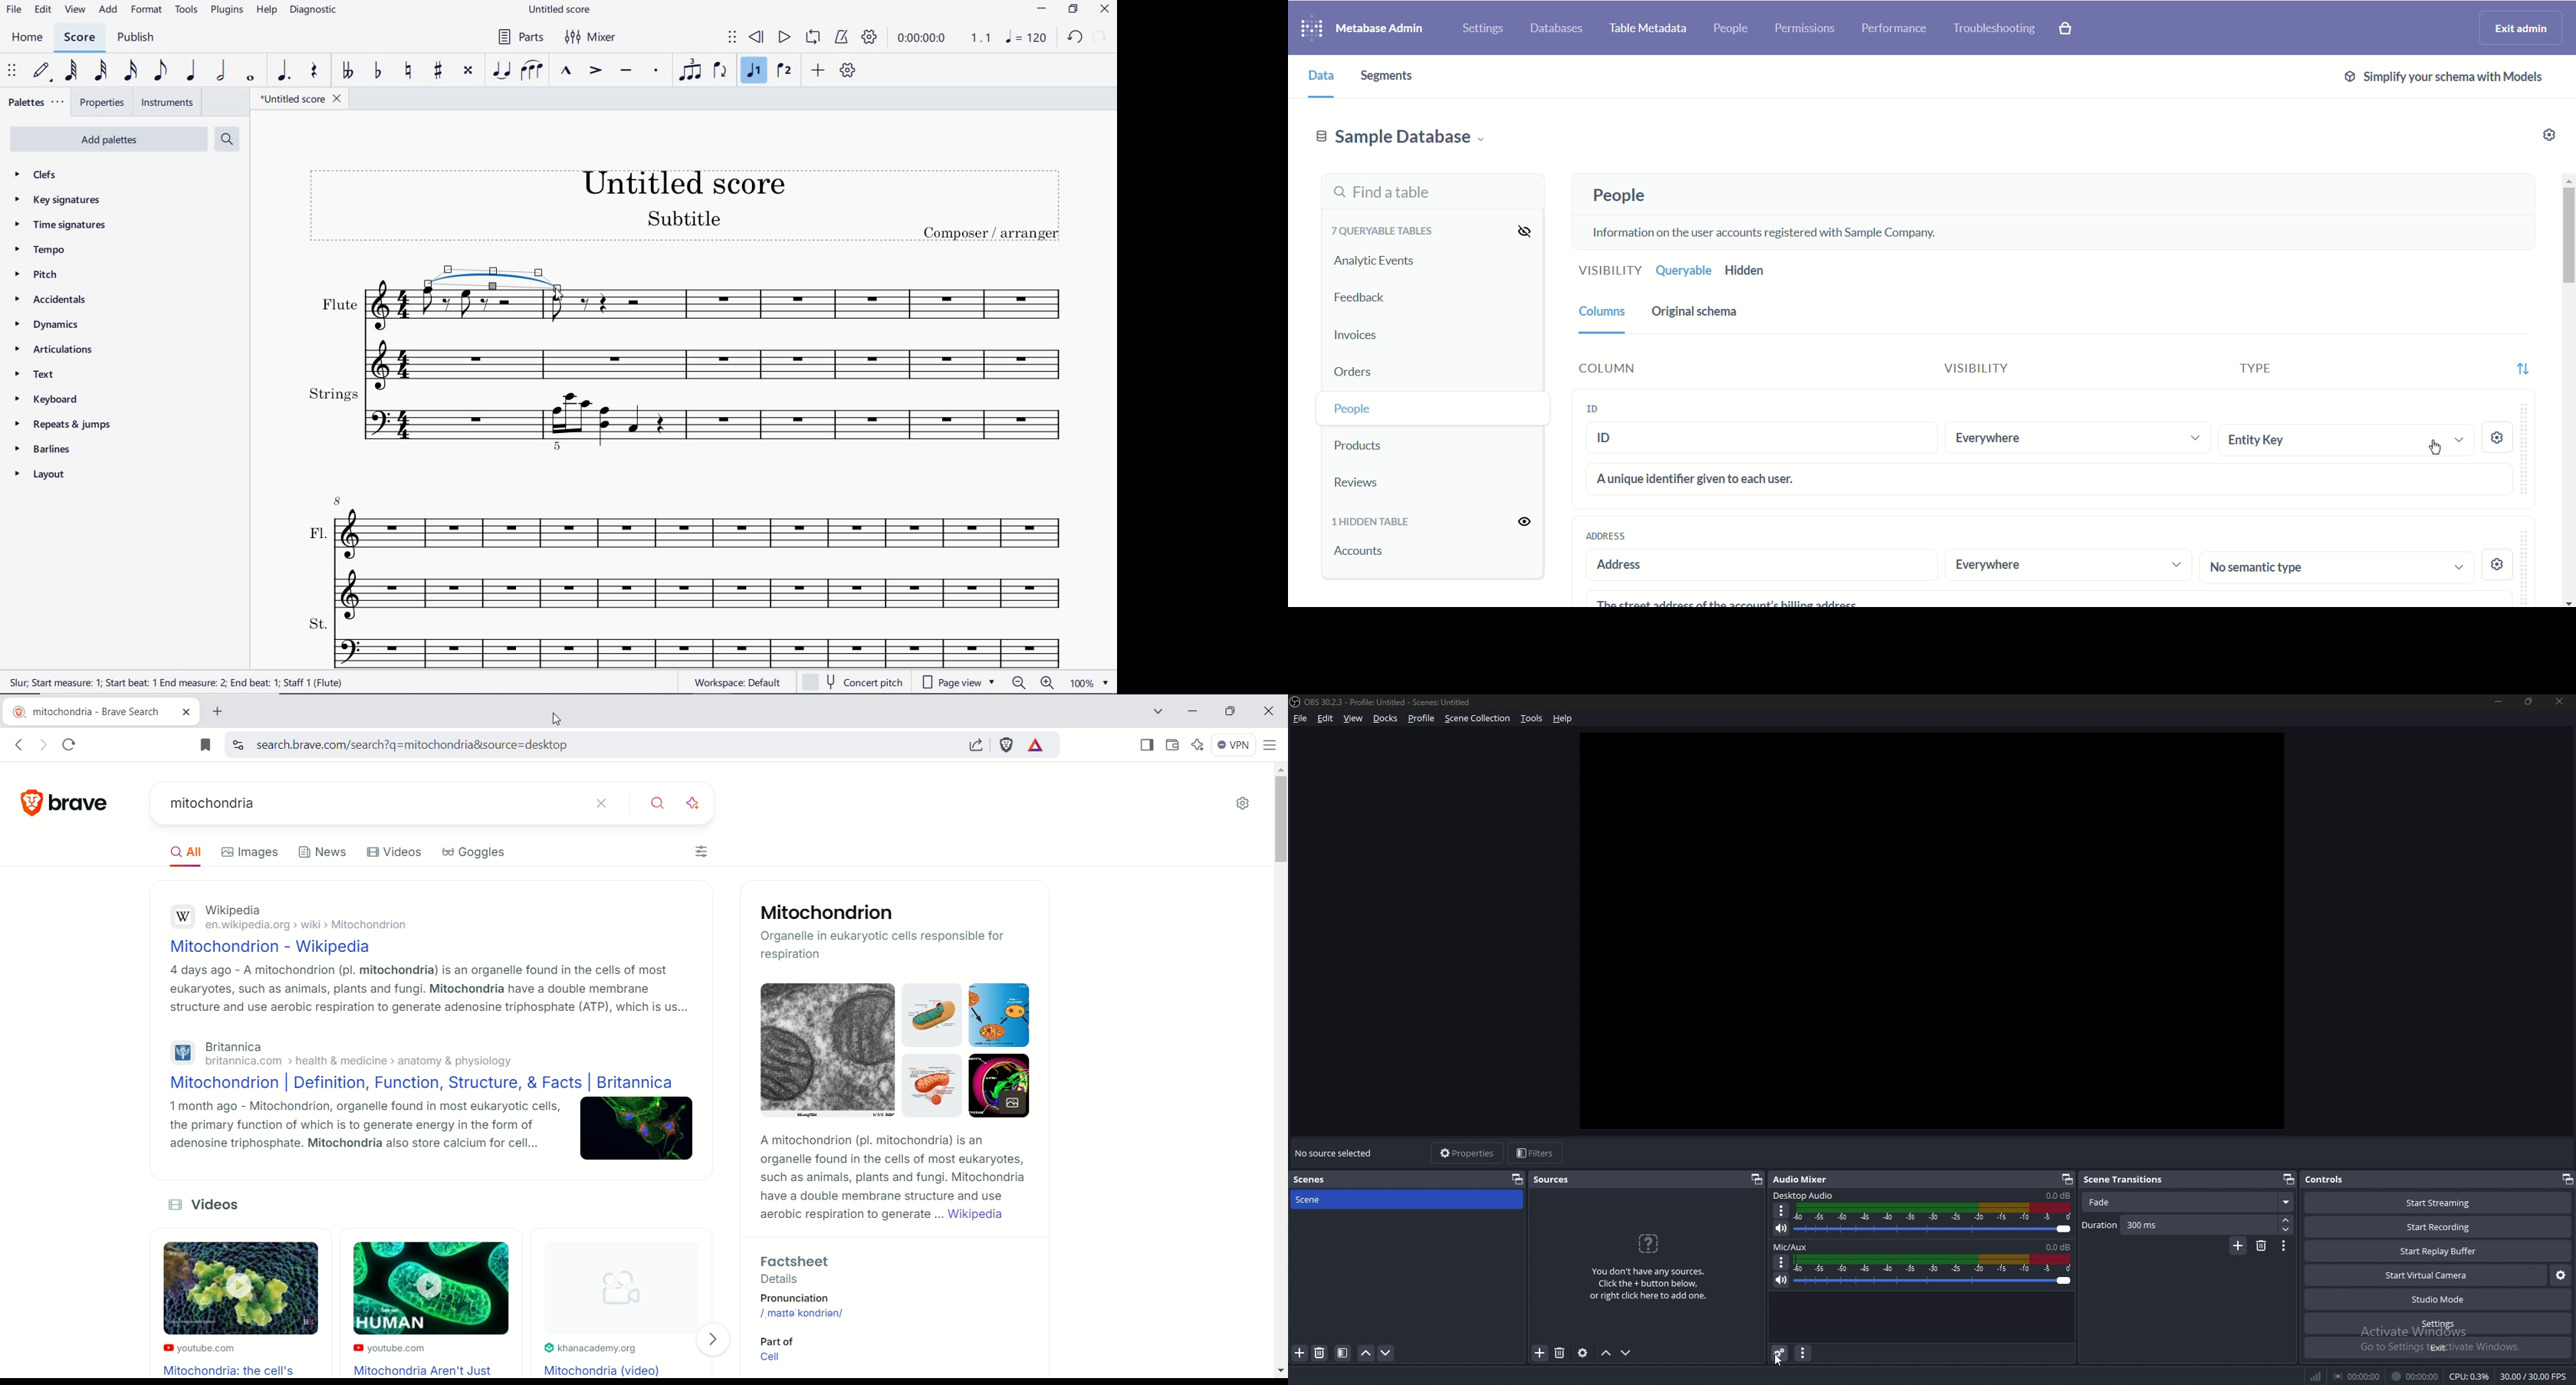 The image size is (2576, 1400). Describe the element at coordinates (1297, 702) in the screenshot. I see `obs logo` at that location.